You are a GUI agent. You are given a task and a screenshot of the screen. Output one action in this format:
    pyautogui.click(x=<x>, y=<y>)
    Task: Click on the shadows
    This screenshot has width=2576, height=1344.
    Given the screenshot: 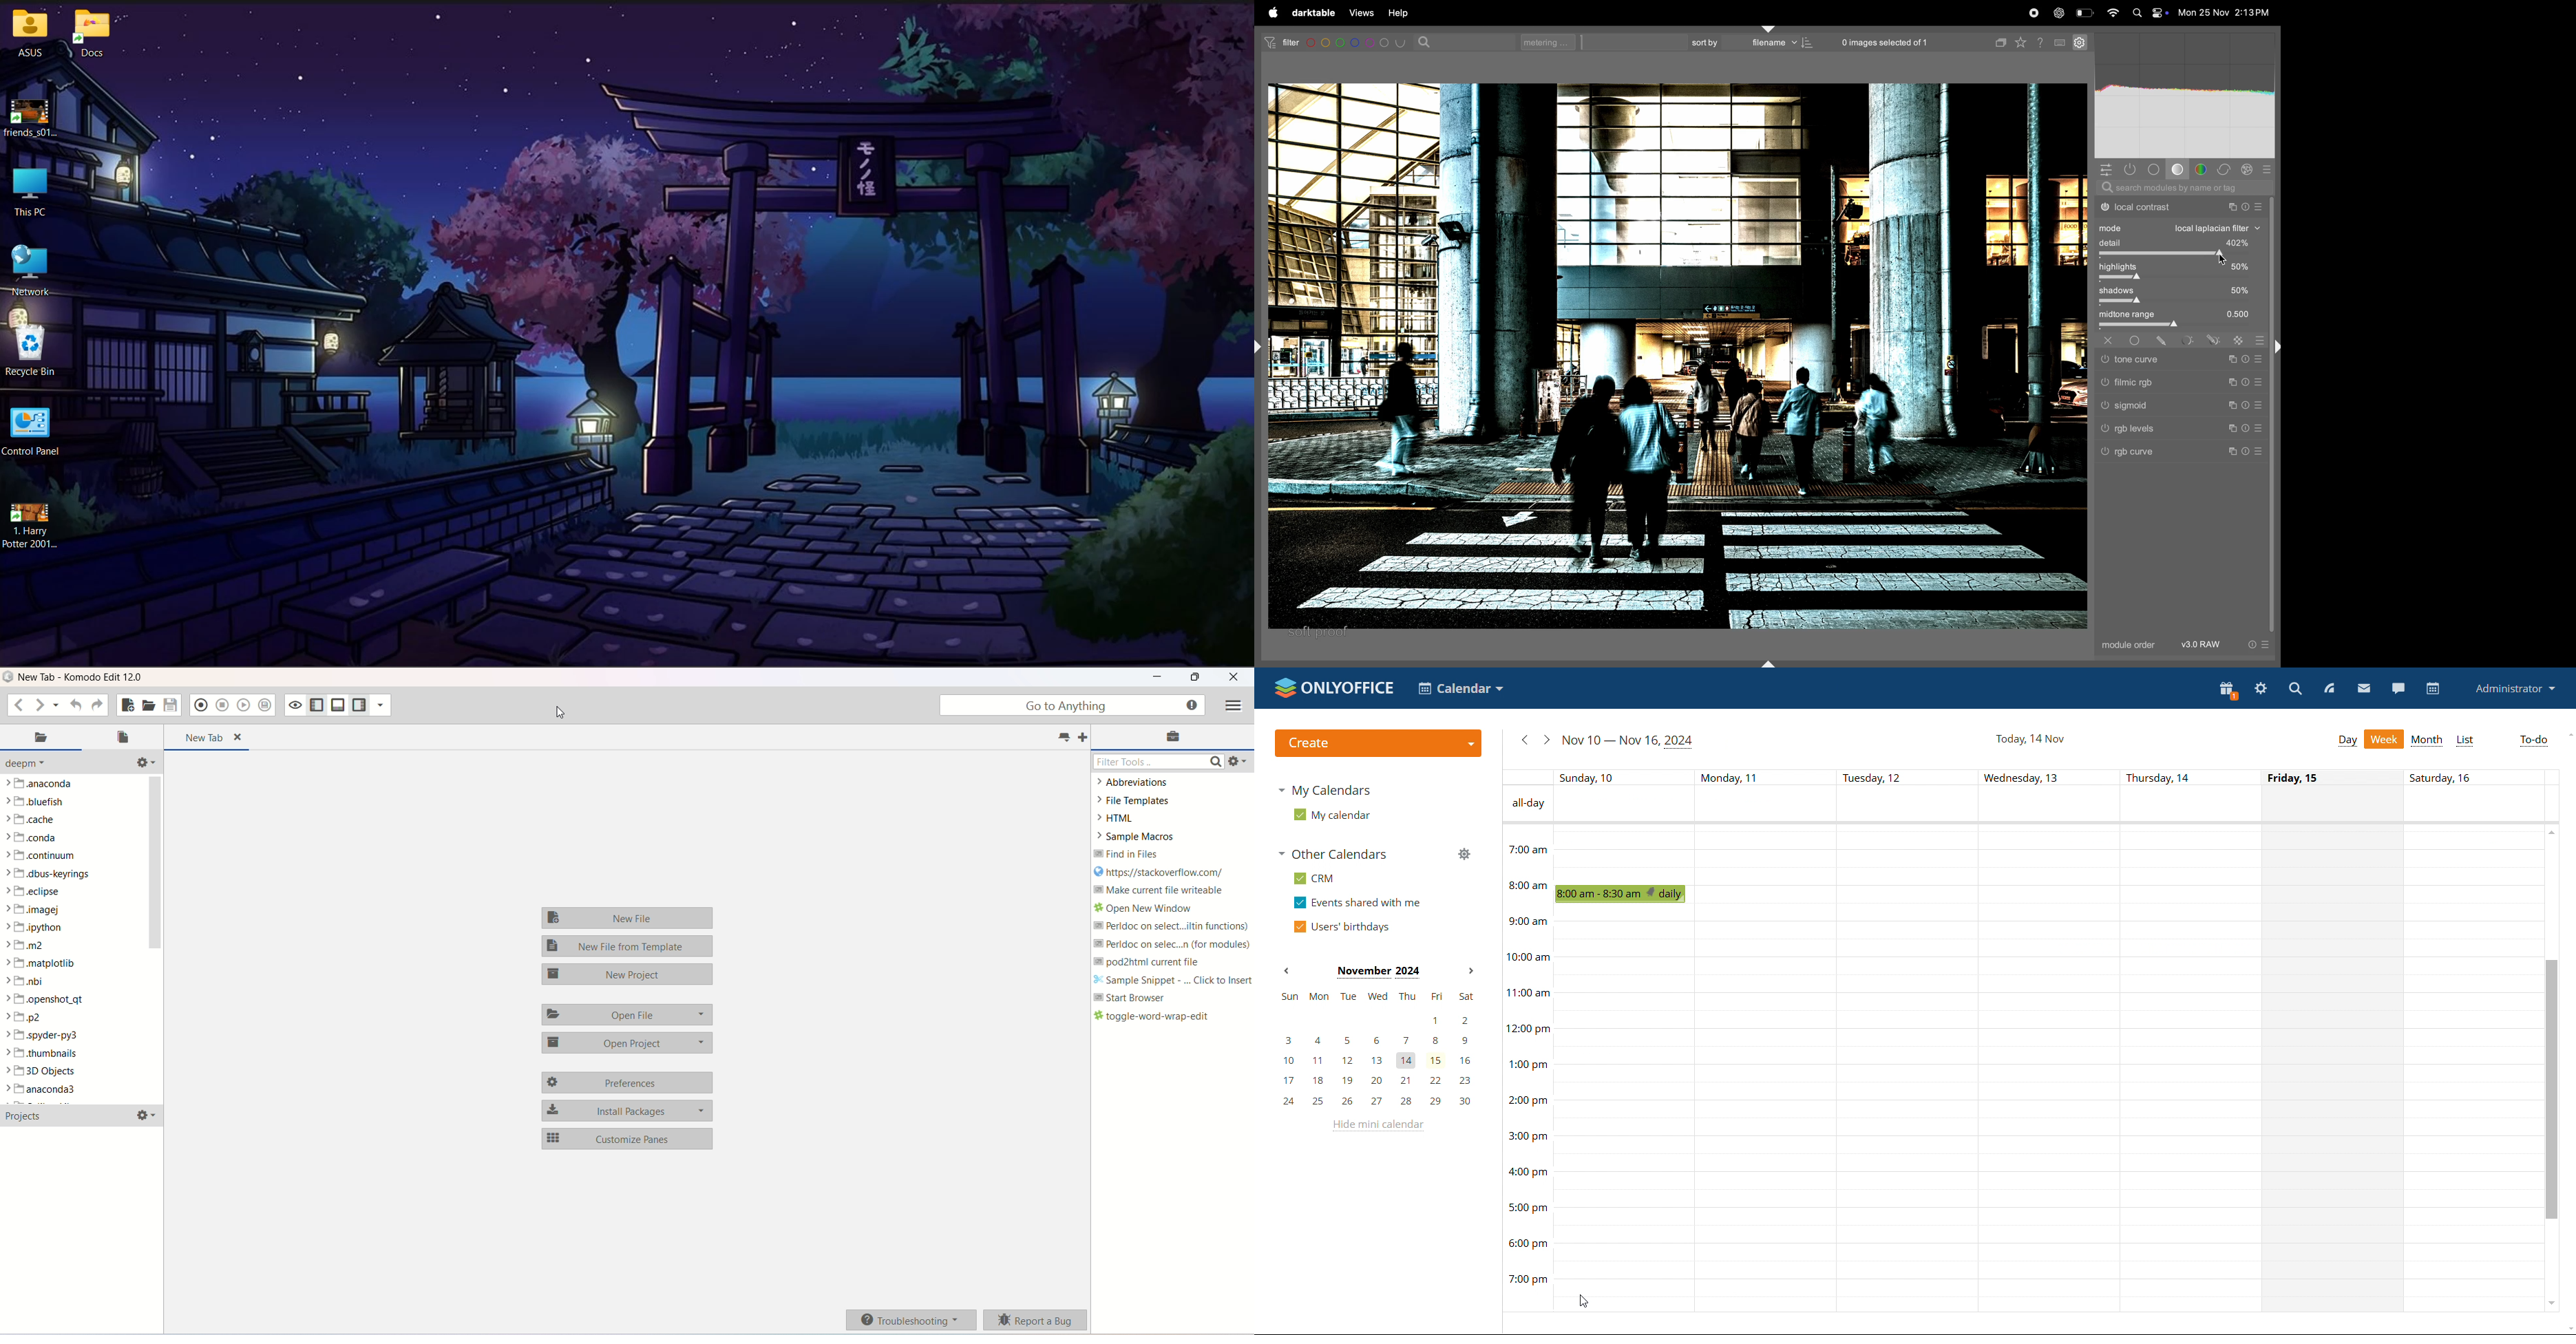 What is the action you would take?
    pyautogui.click(x=2181, y=291)
    